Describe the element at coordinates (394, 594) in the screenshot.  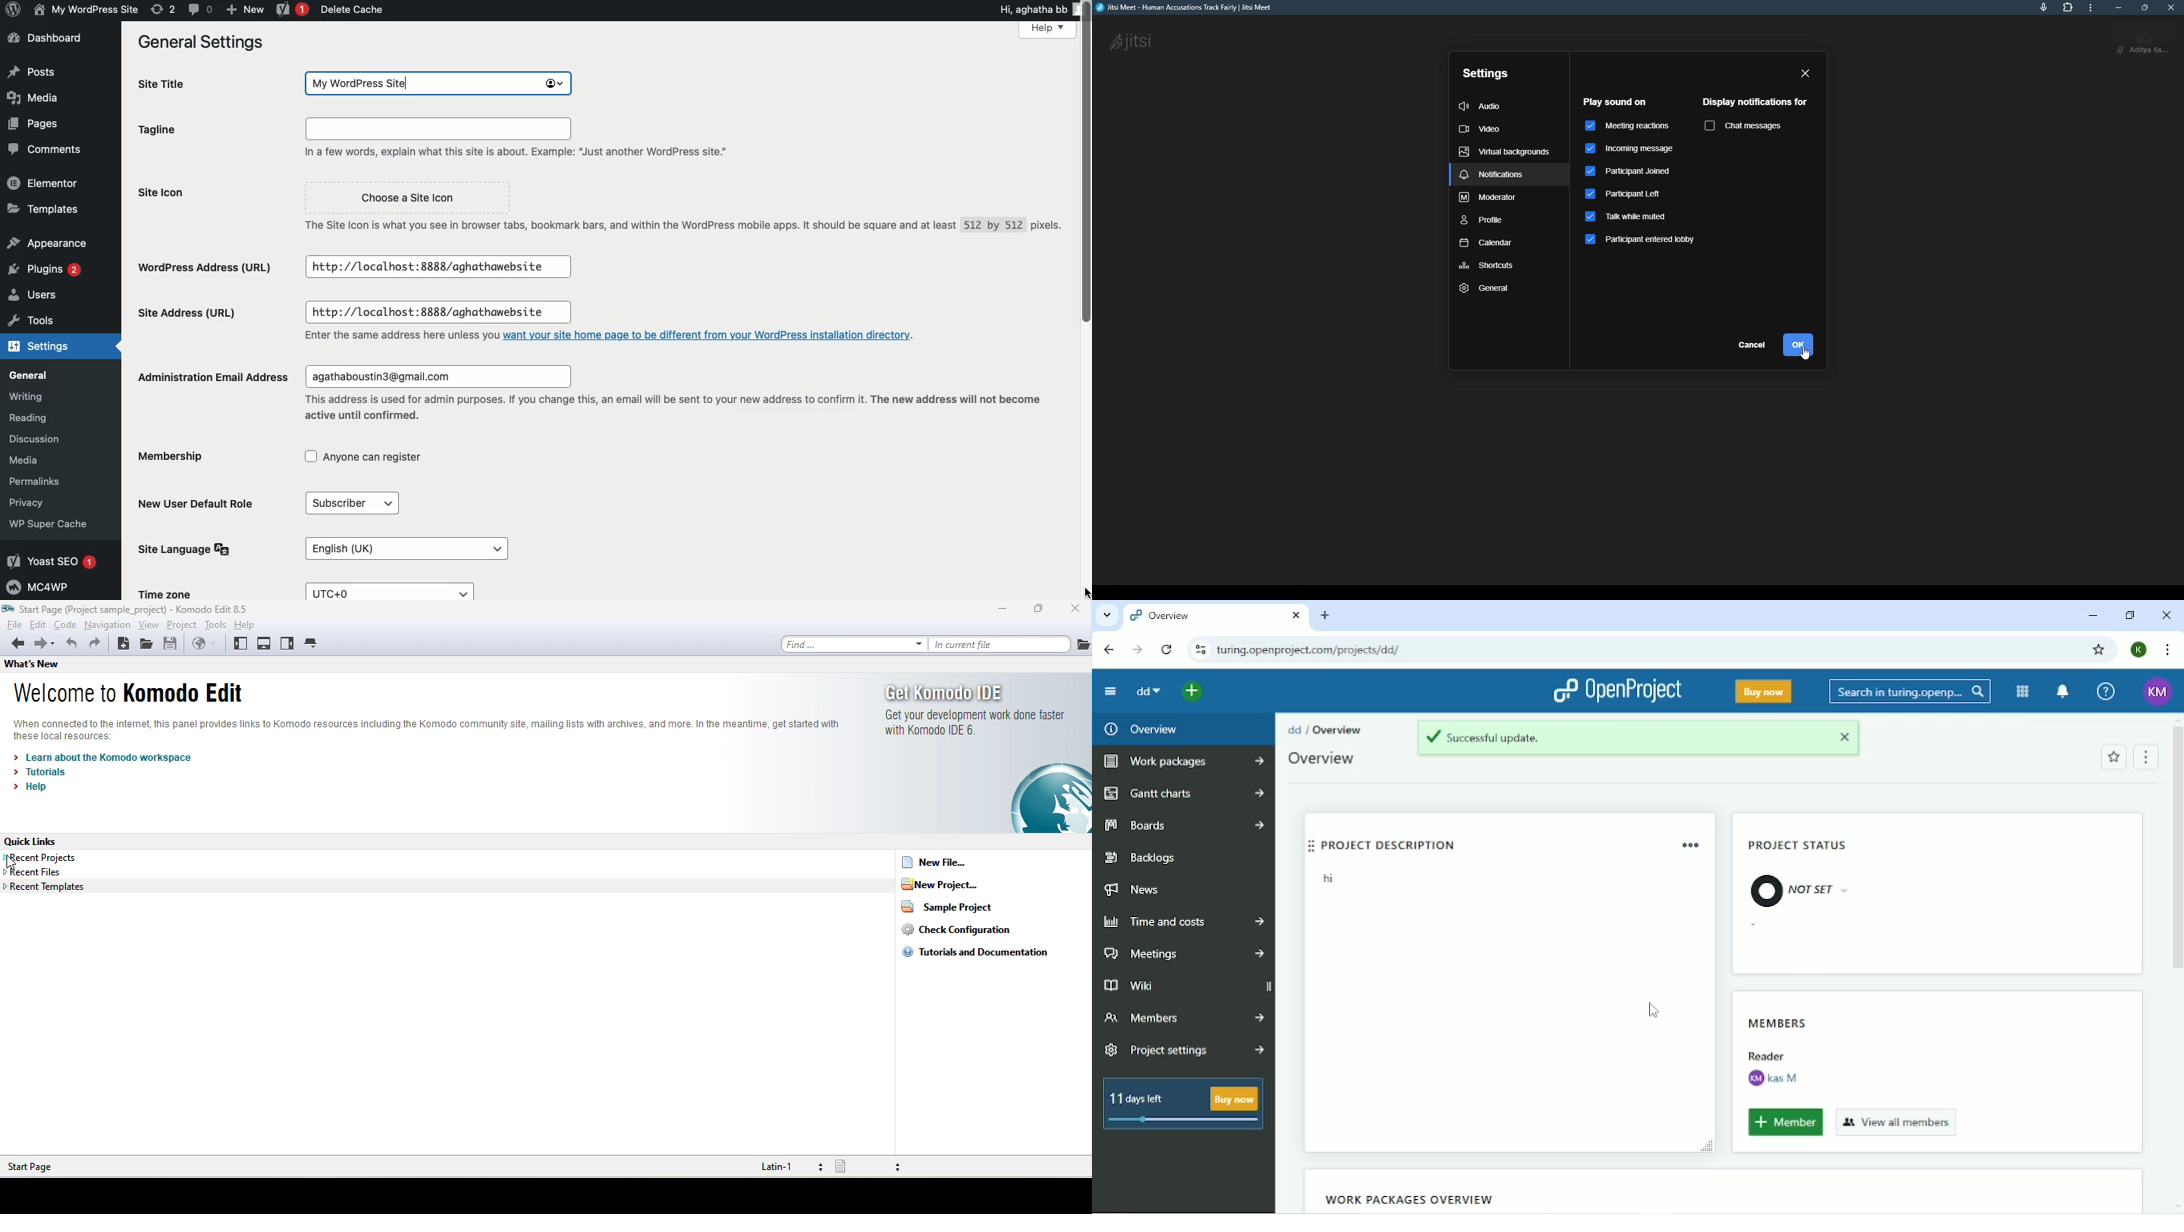
I see `UTC+0` at that location.